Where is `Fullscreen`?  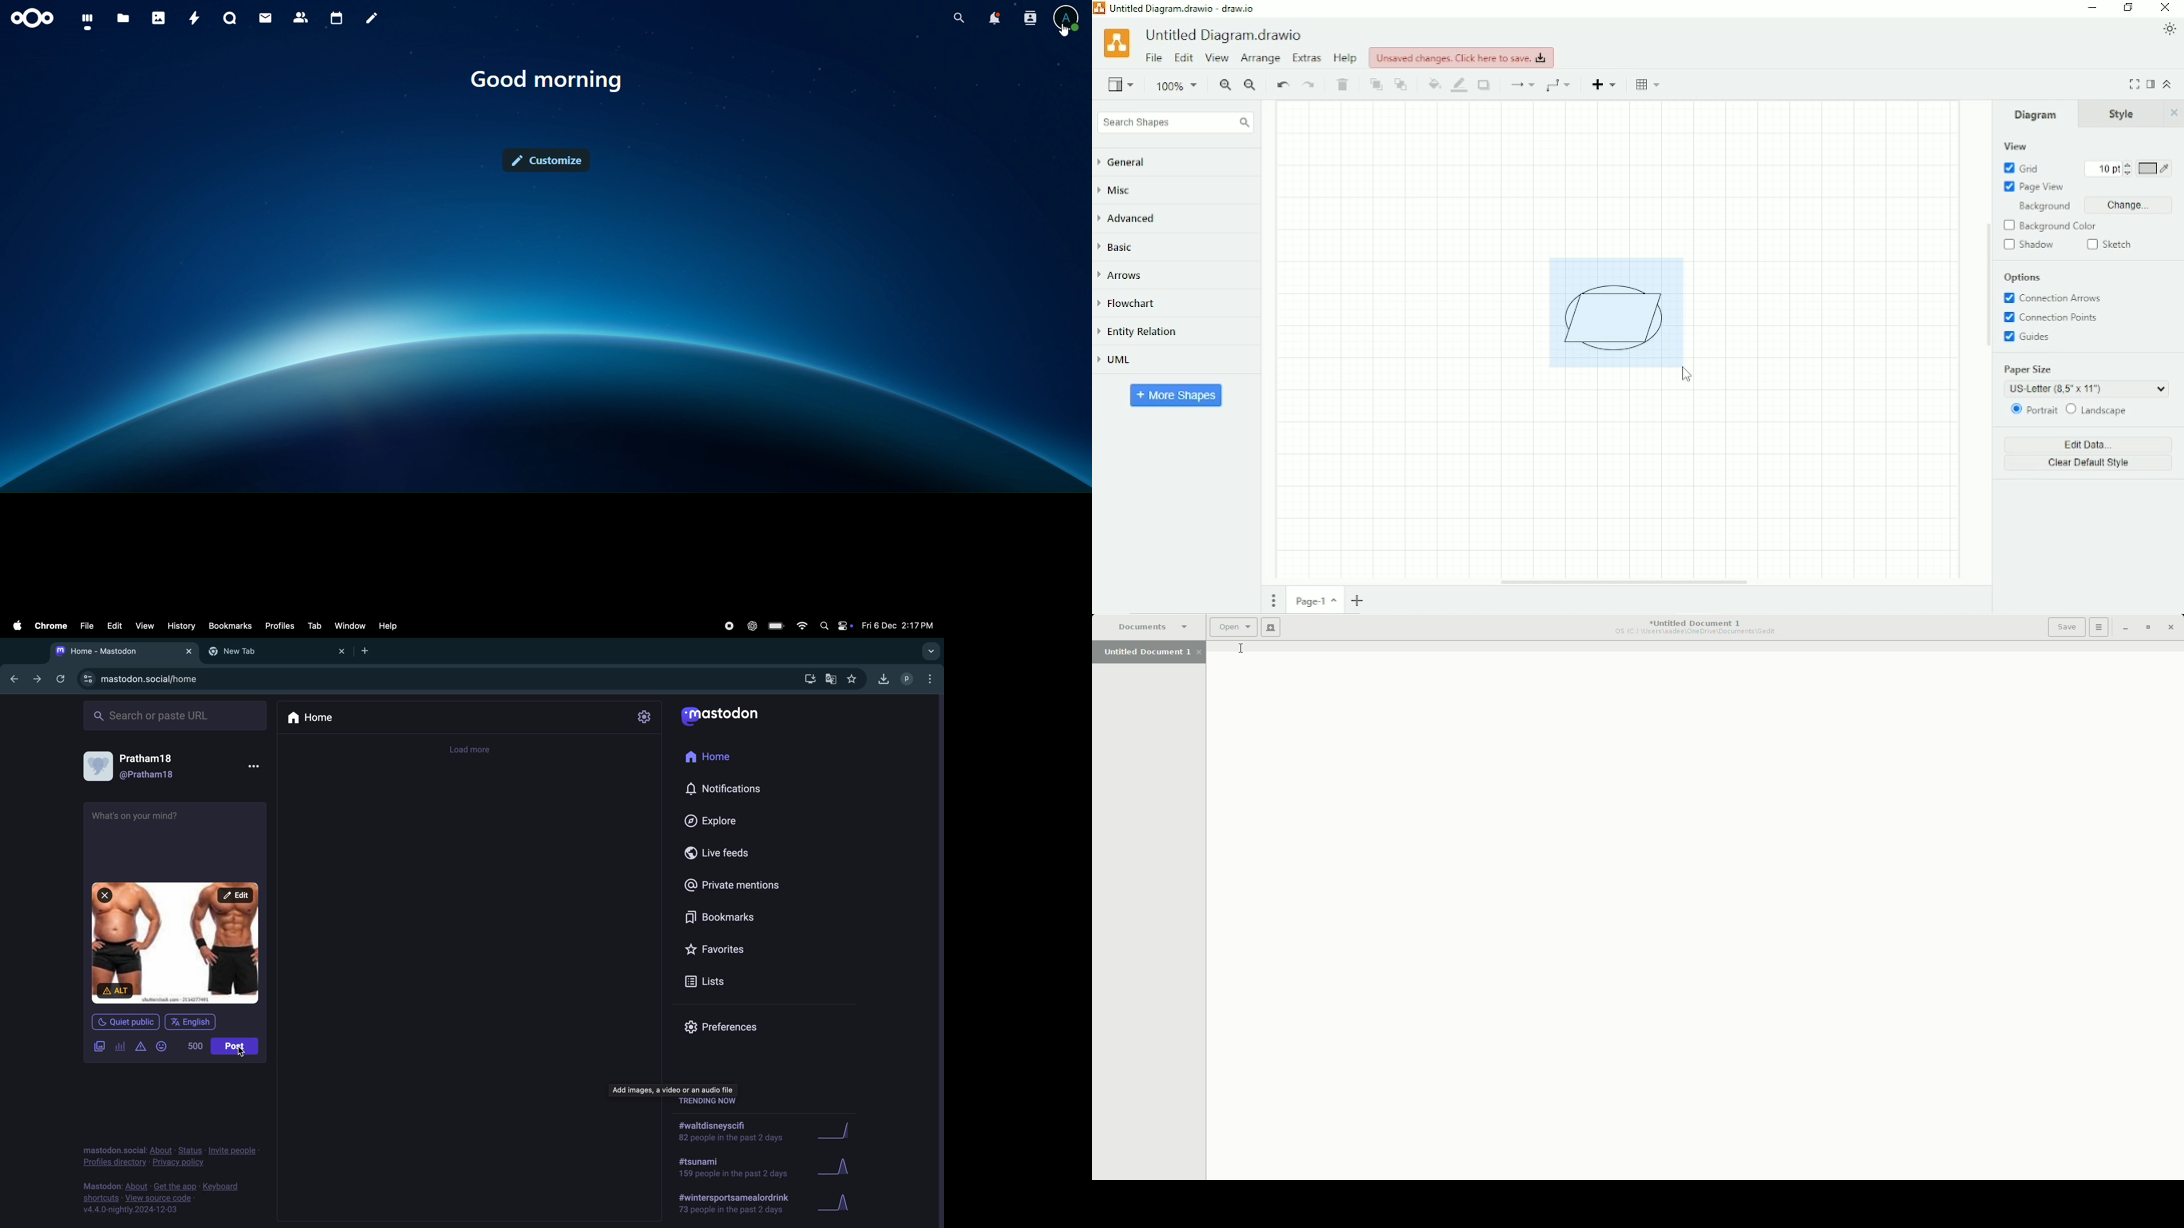
Fullscreen is located at coordinates (2134, 84).